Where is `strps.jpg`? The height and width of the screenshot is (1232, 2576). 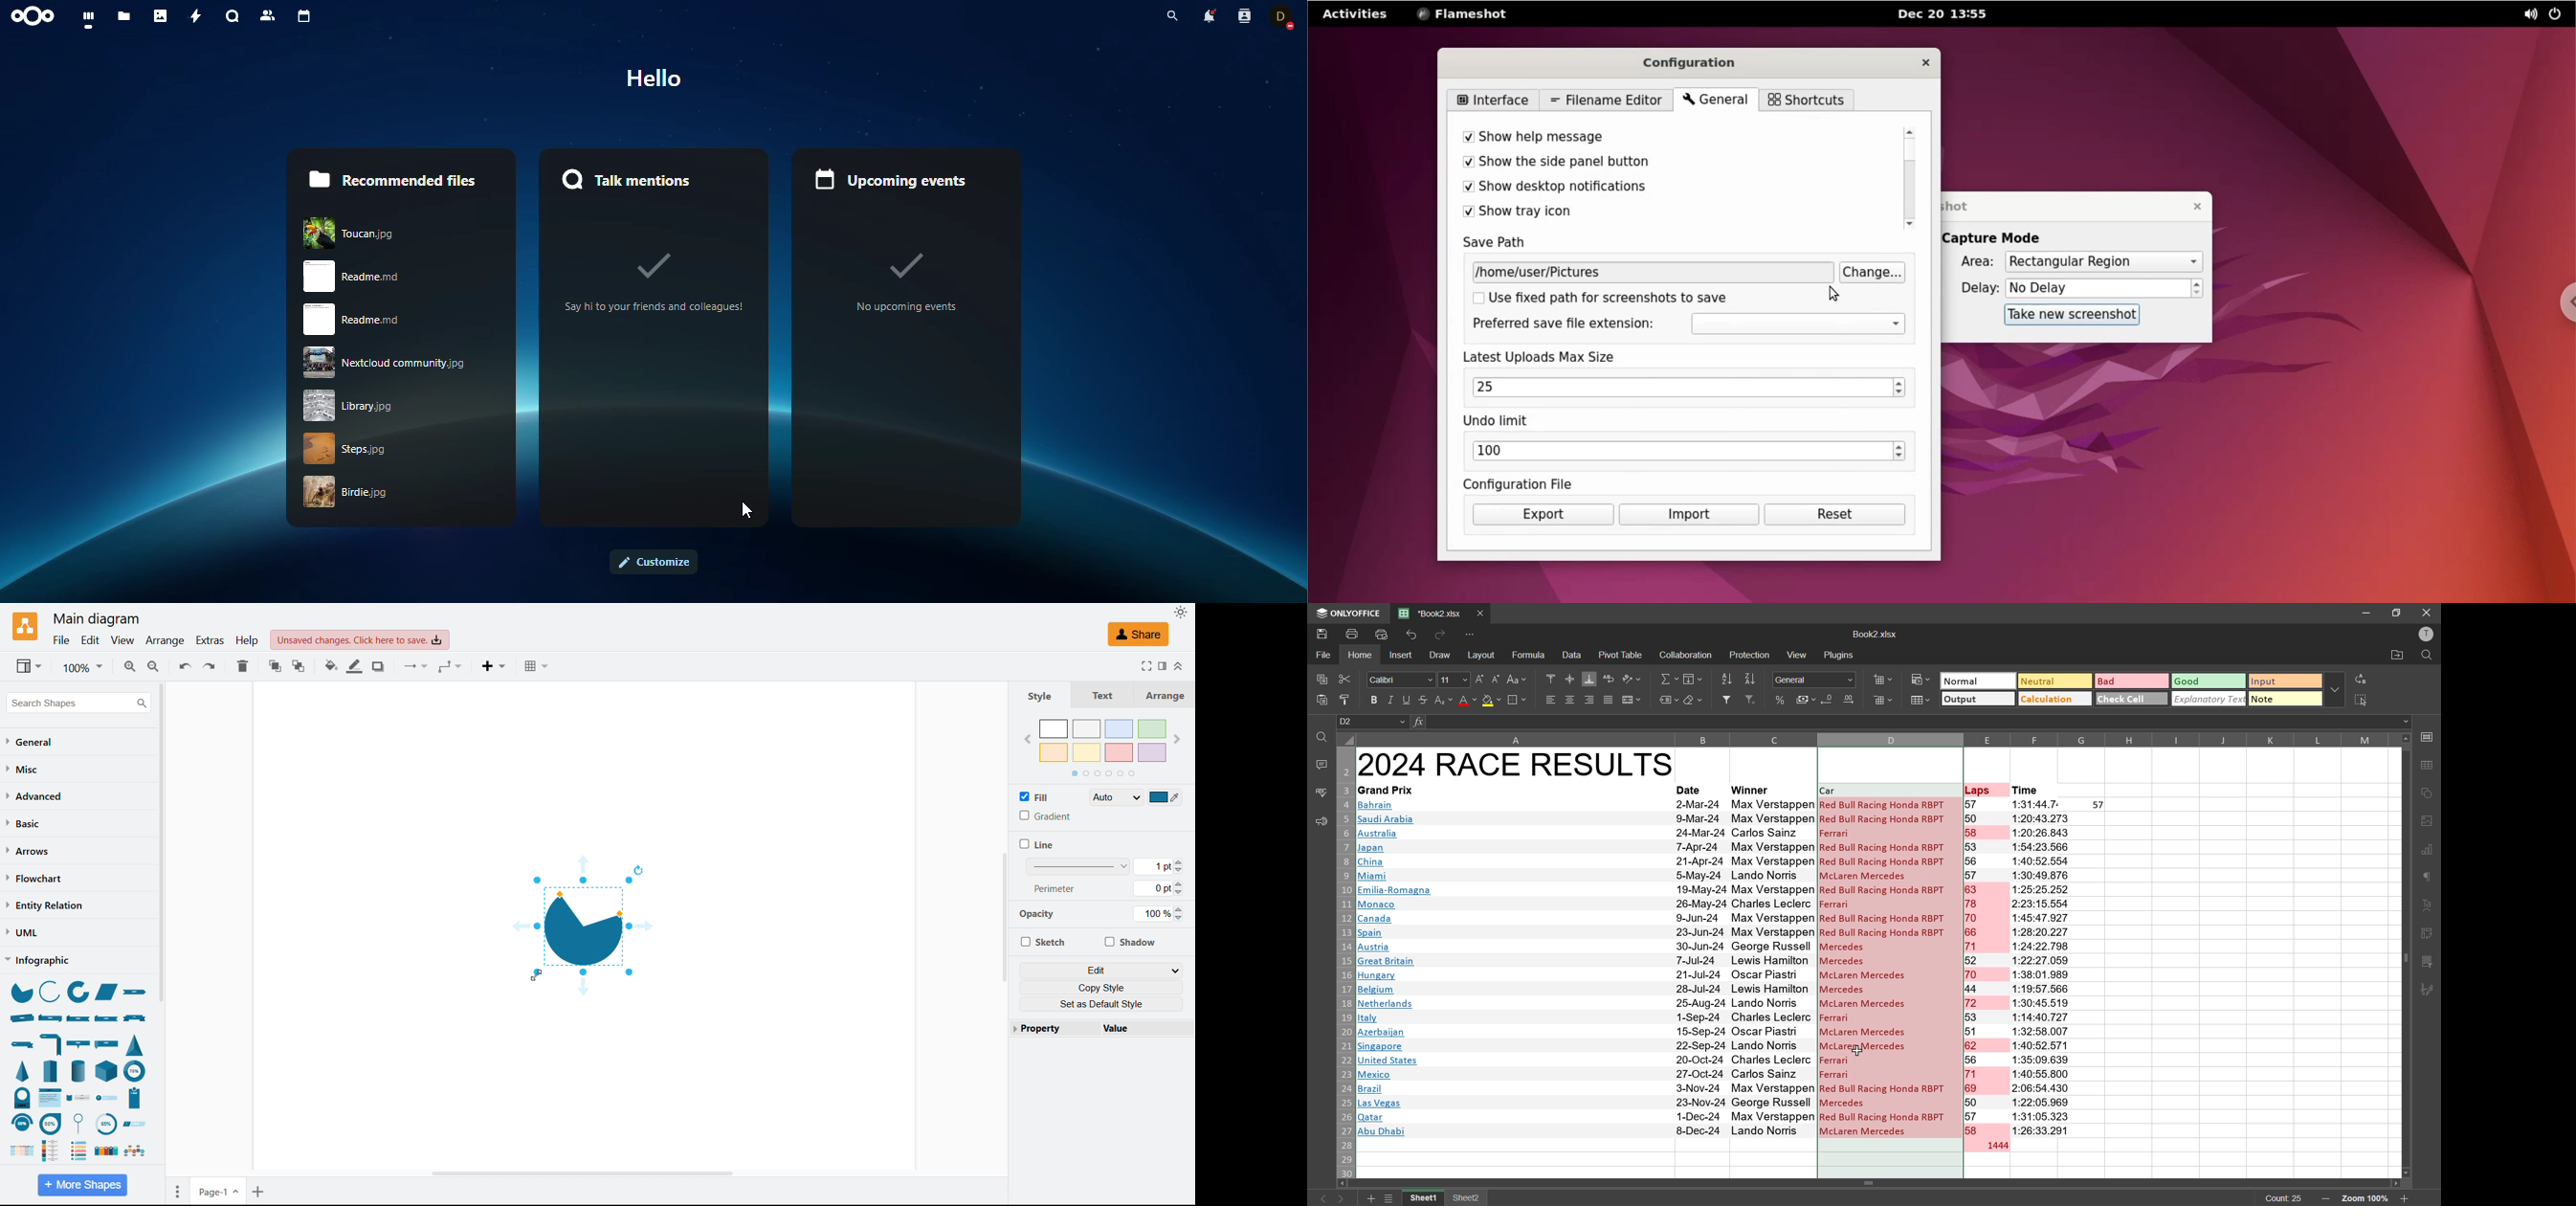 strps.jpg is located at coordinates (391, 449).